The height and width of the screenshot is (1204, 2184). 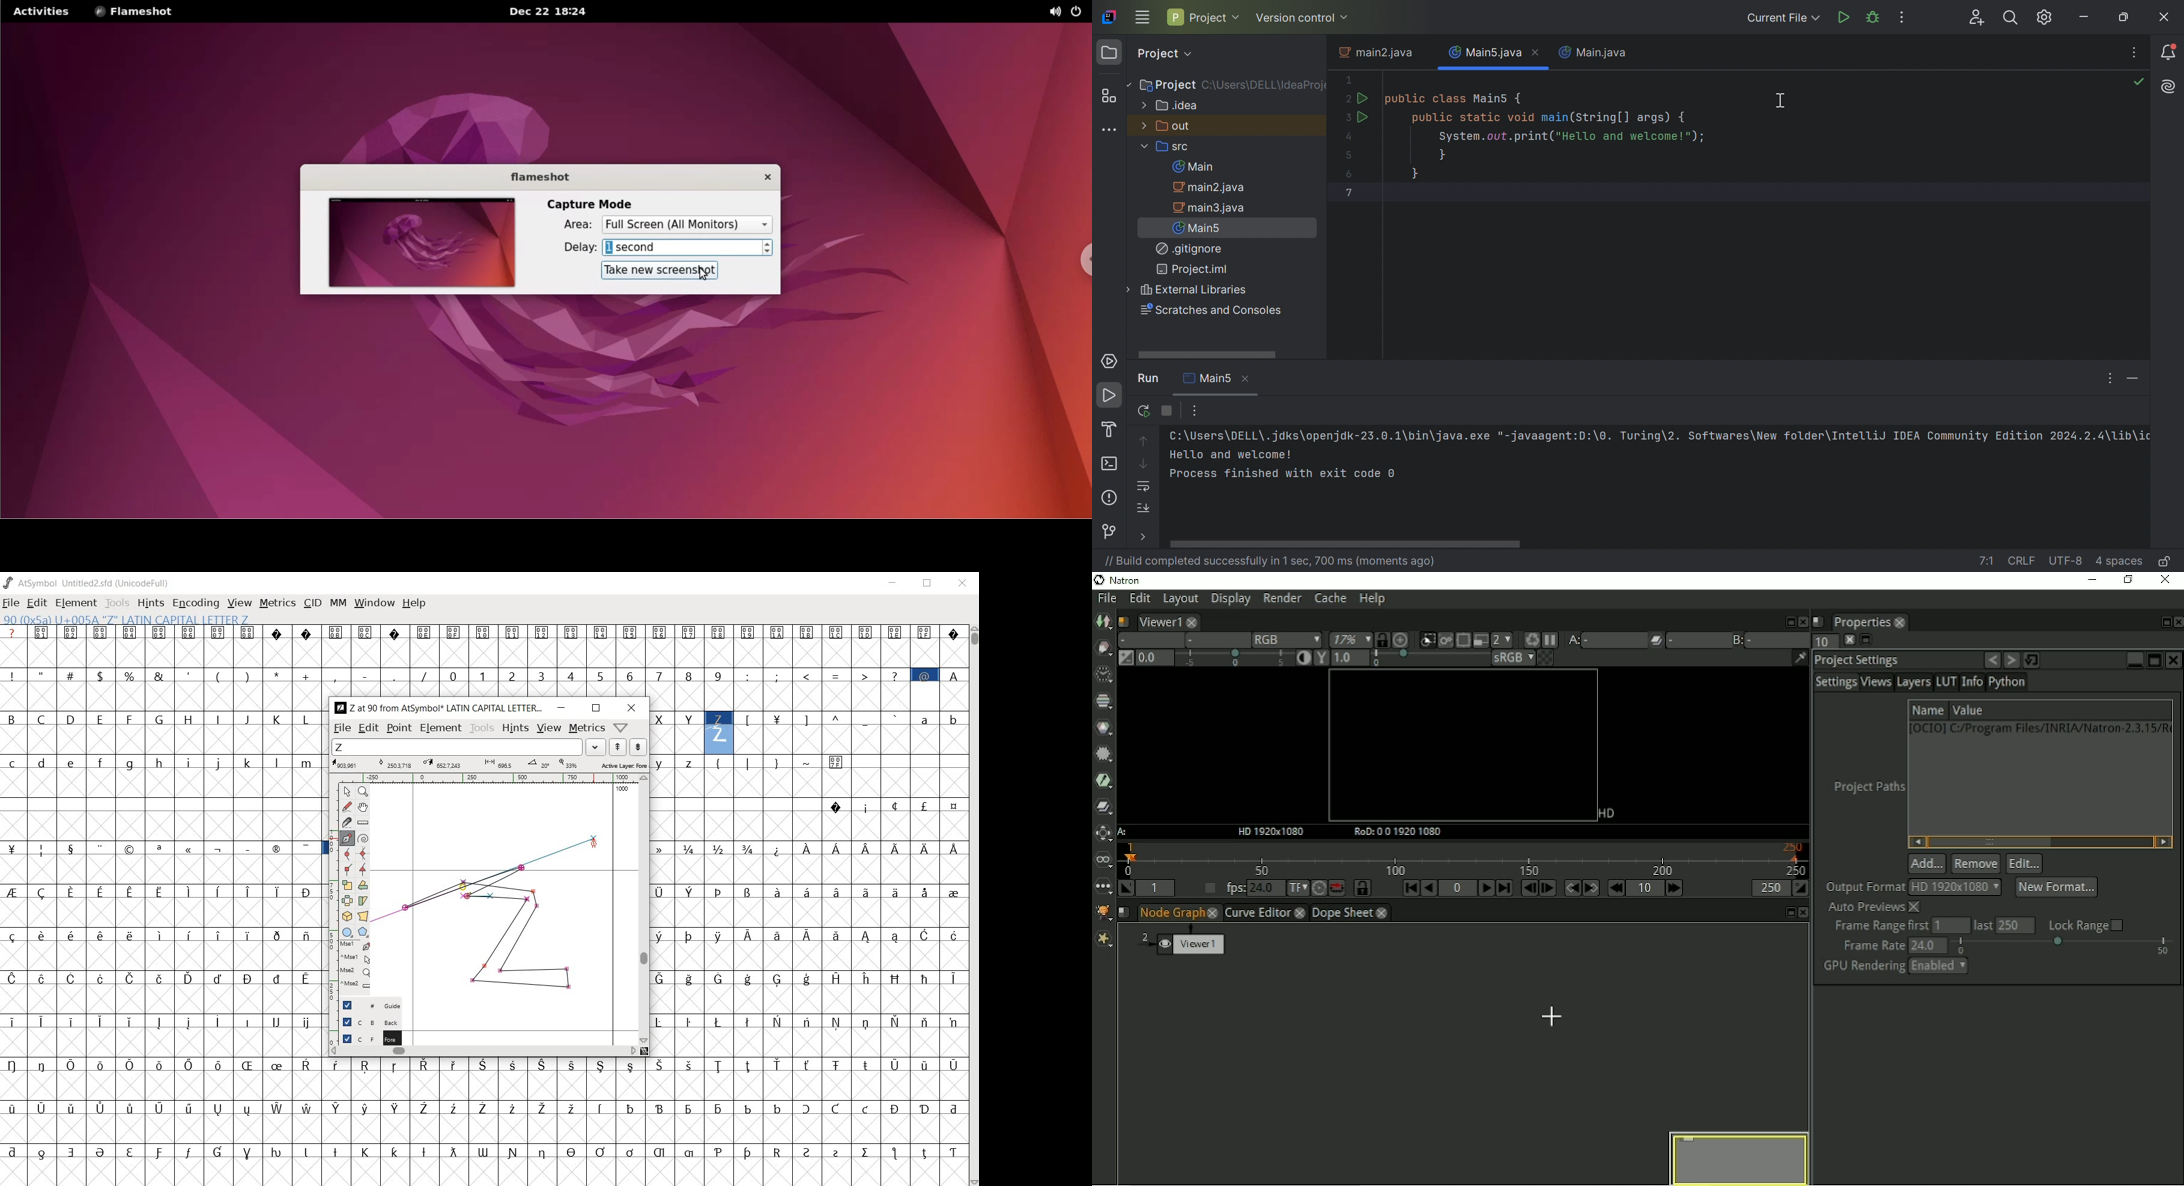 What do you see at coordinates (1213, 311) in the screenshot?
I see `Scratches and Consoles` at bounding box center [1213, 311].